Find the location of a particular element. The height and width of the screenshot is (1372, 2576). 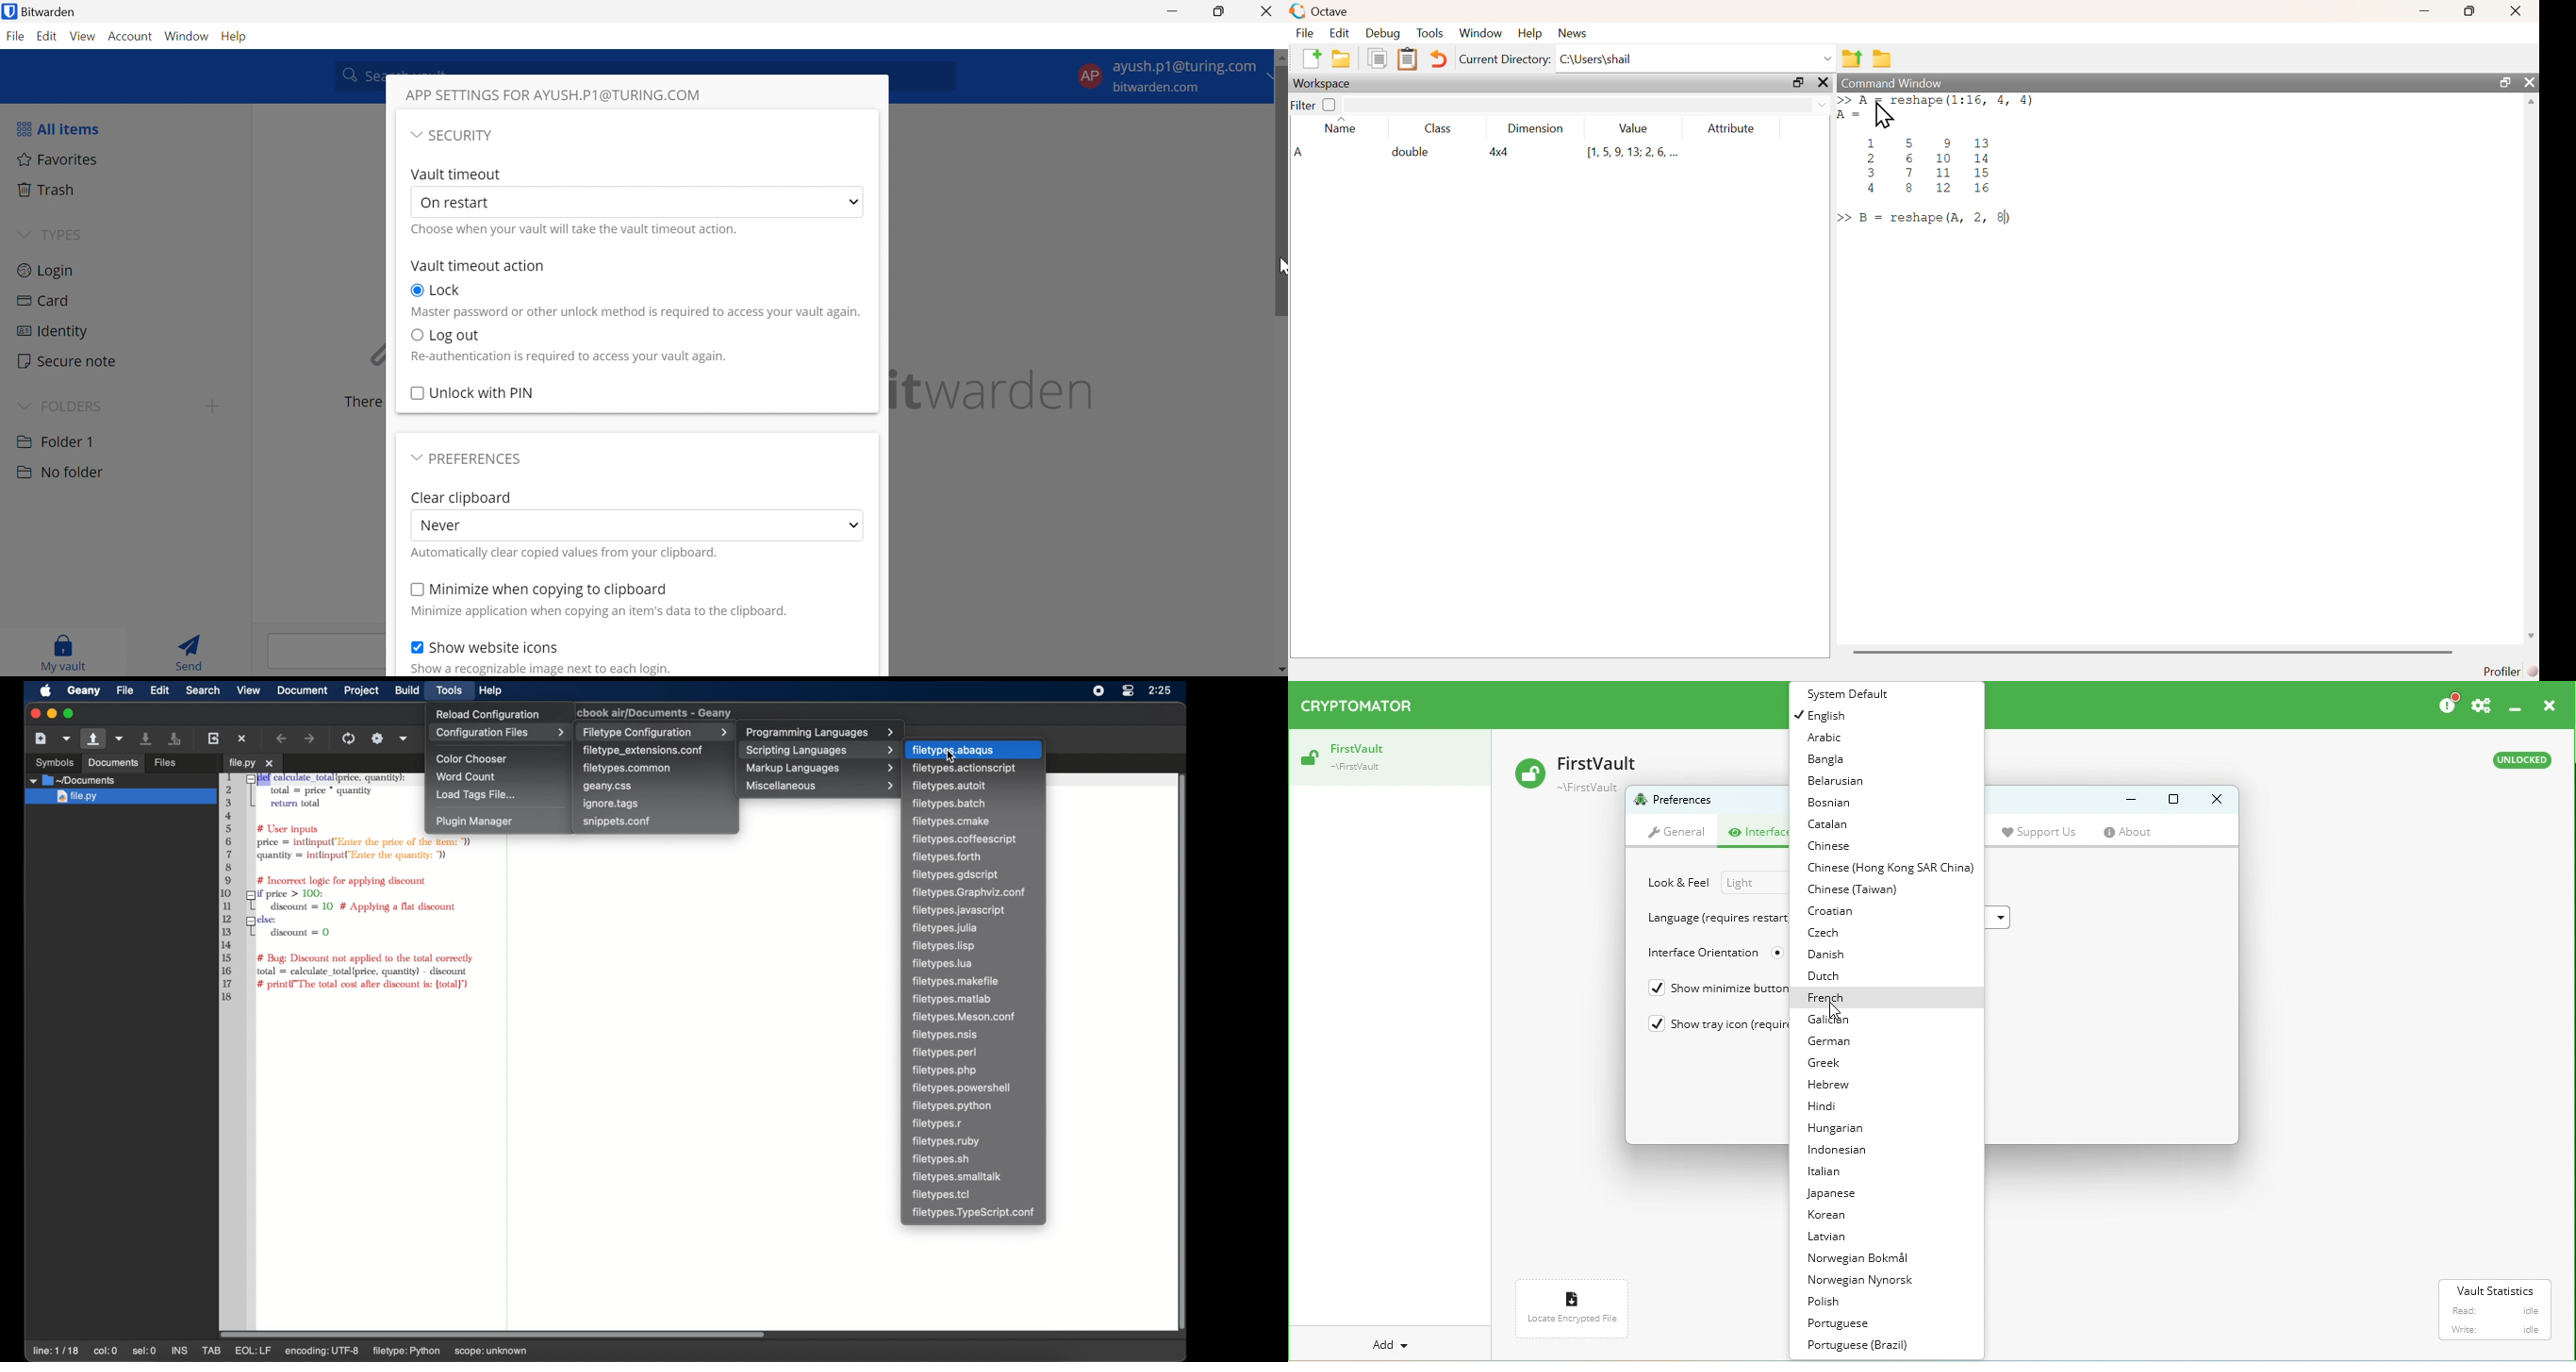

filter is located at coordinates (1302, 106).